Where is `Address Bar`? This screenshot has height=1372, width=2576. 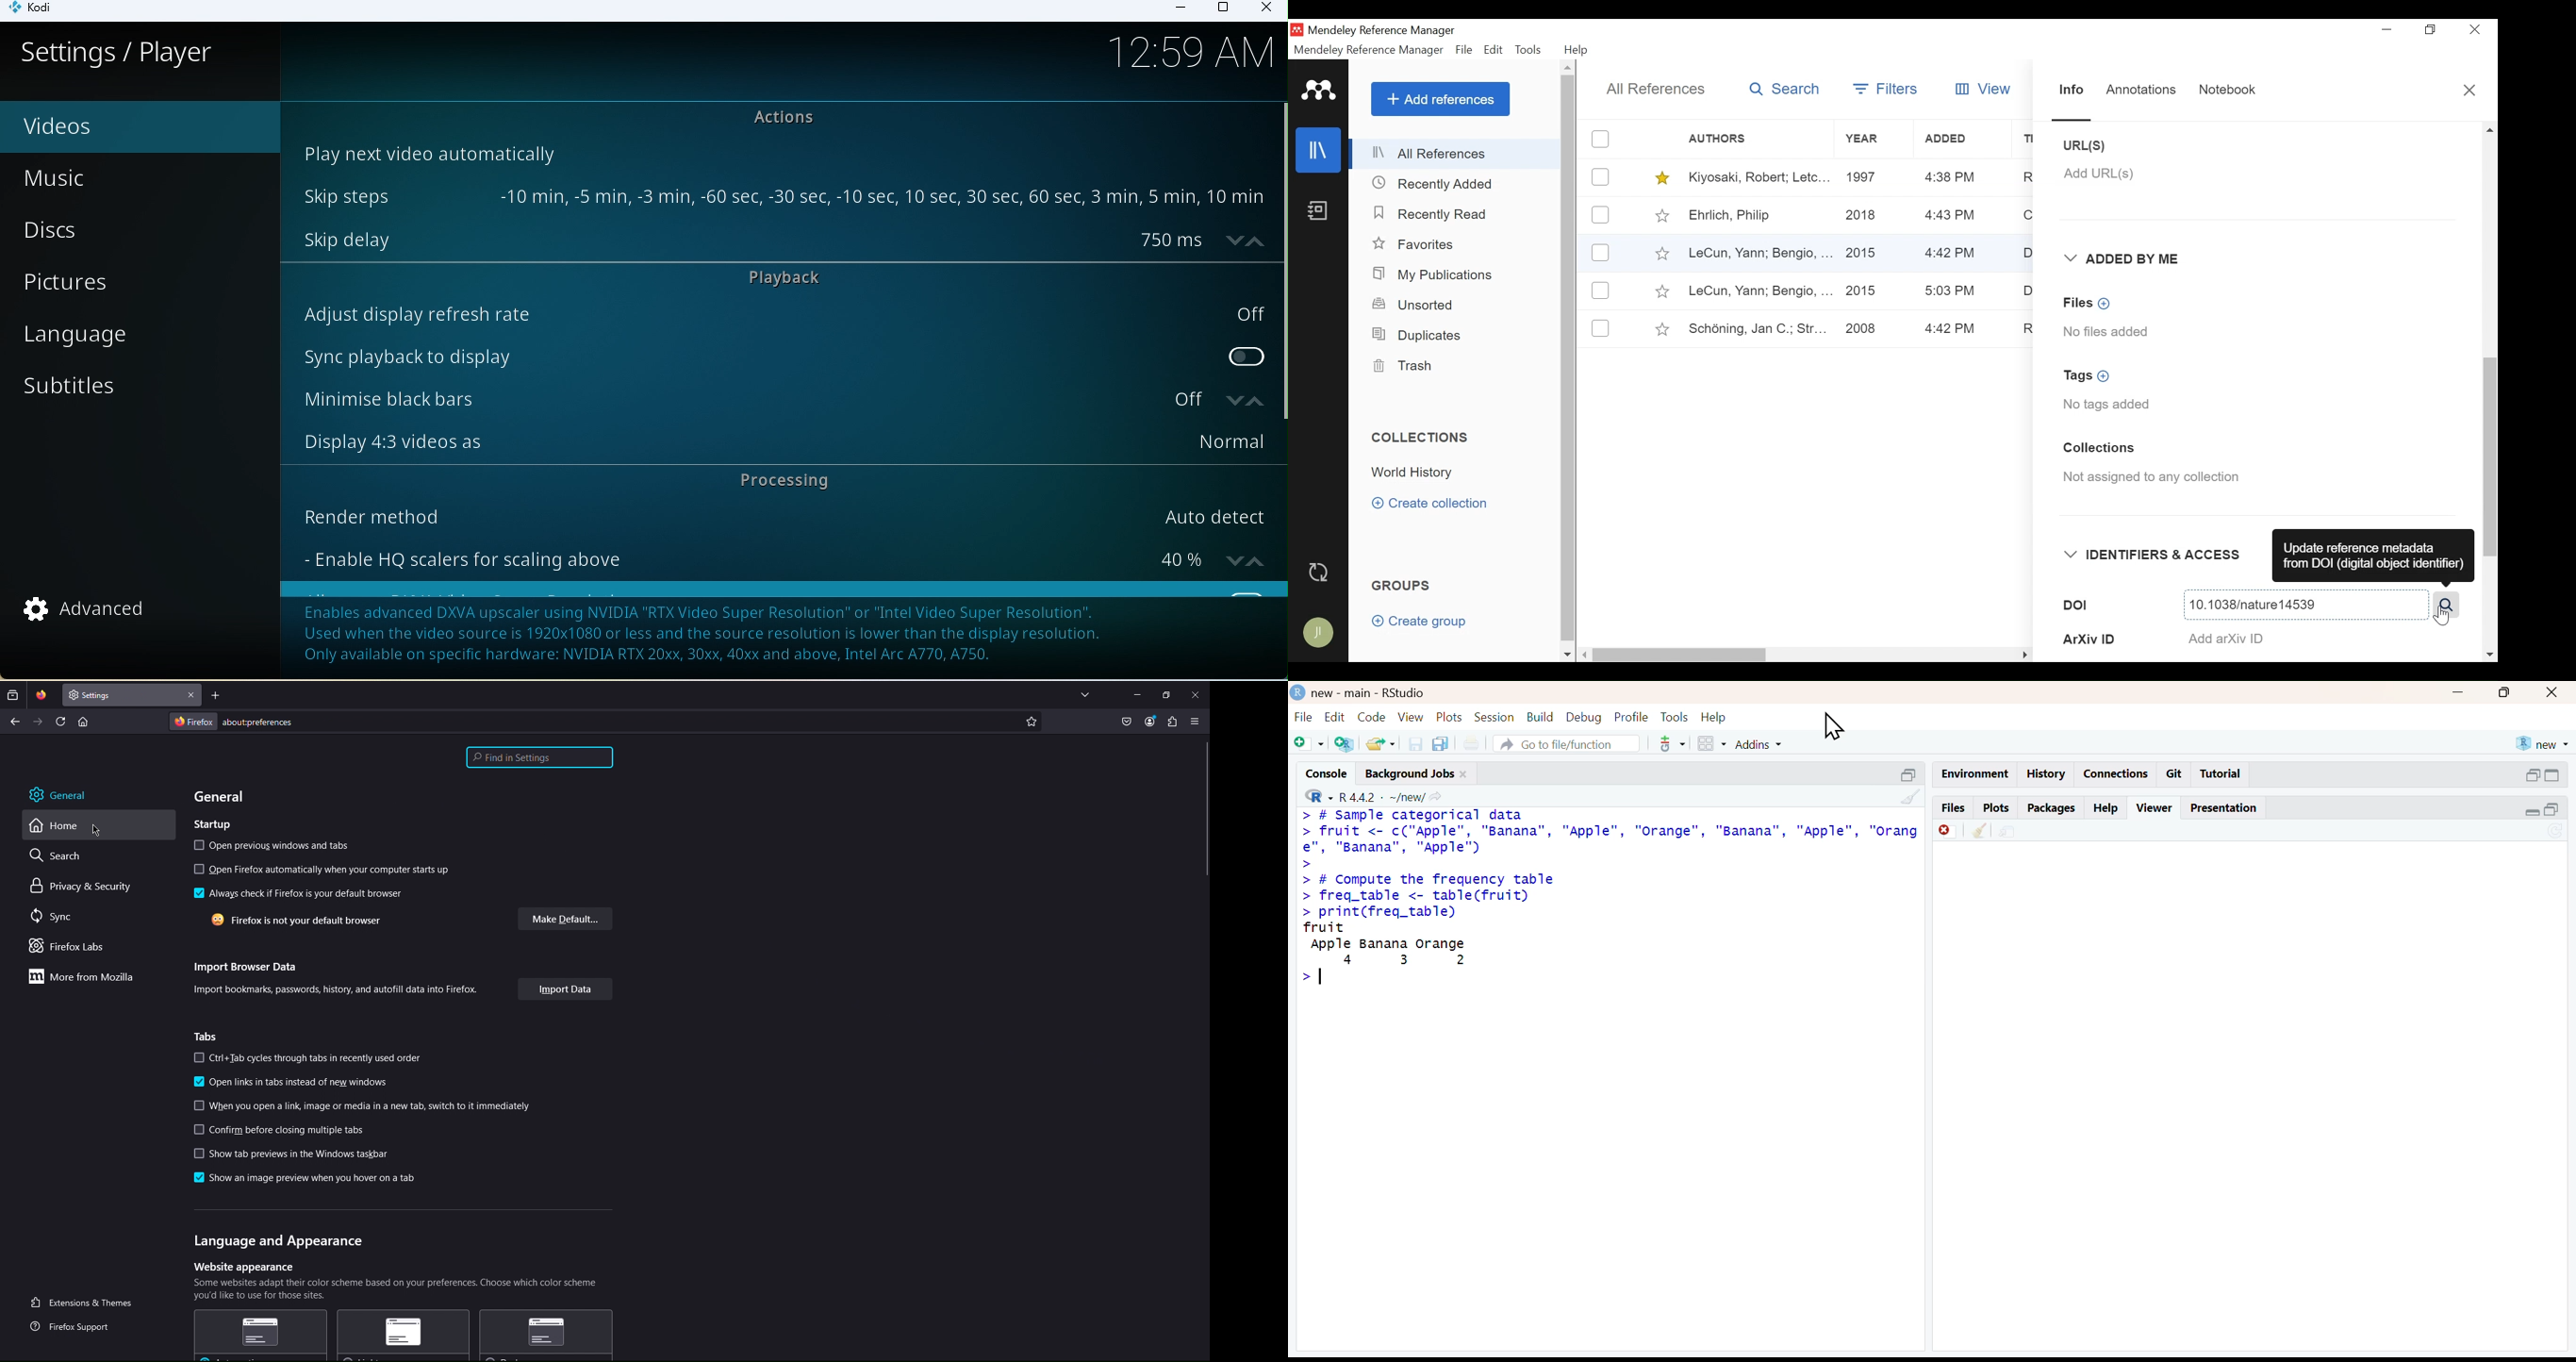
Address Bar is located at coordinates (595, 721).